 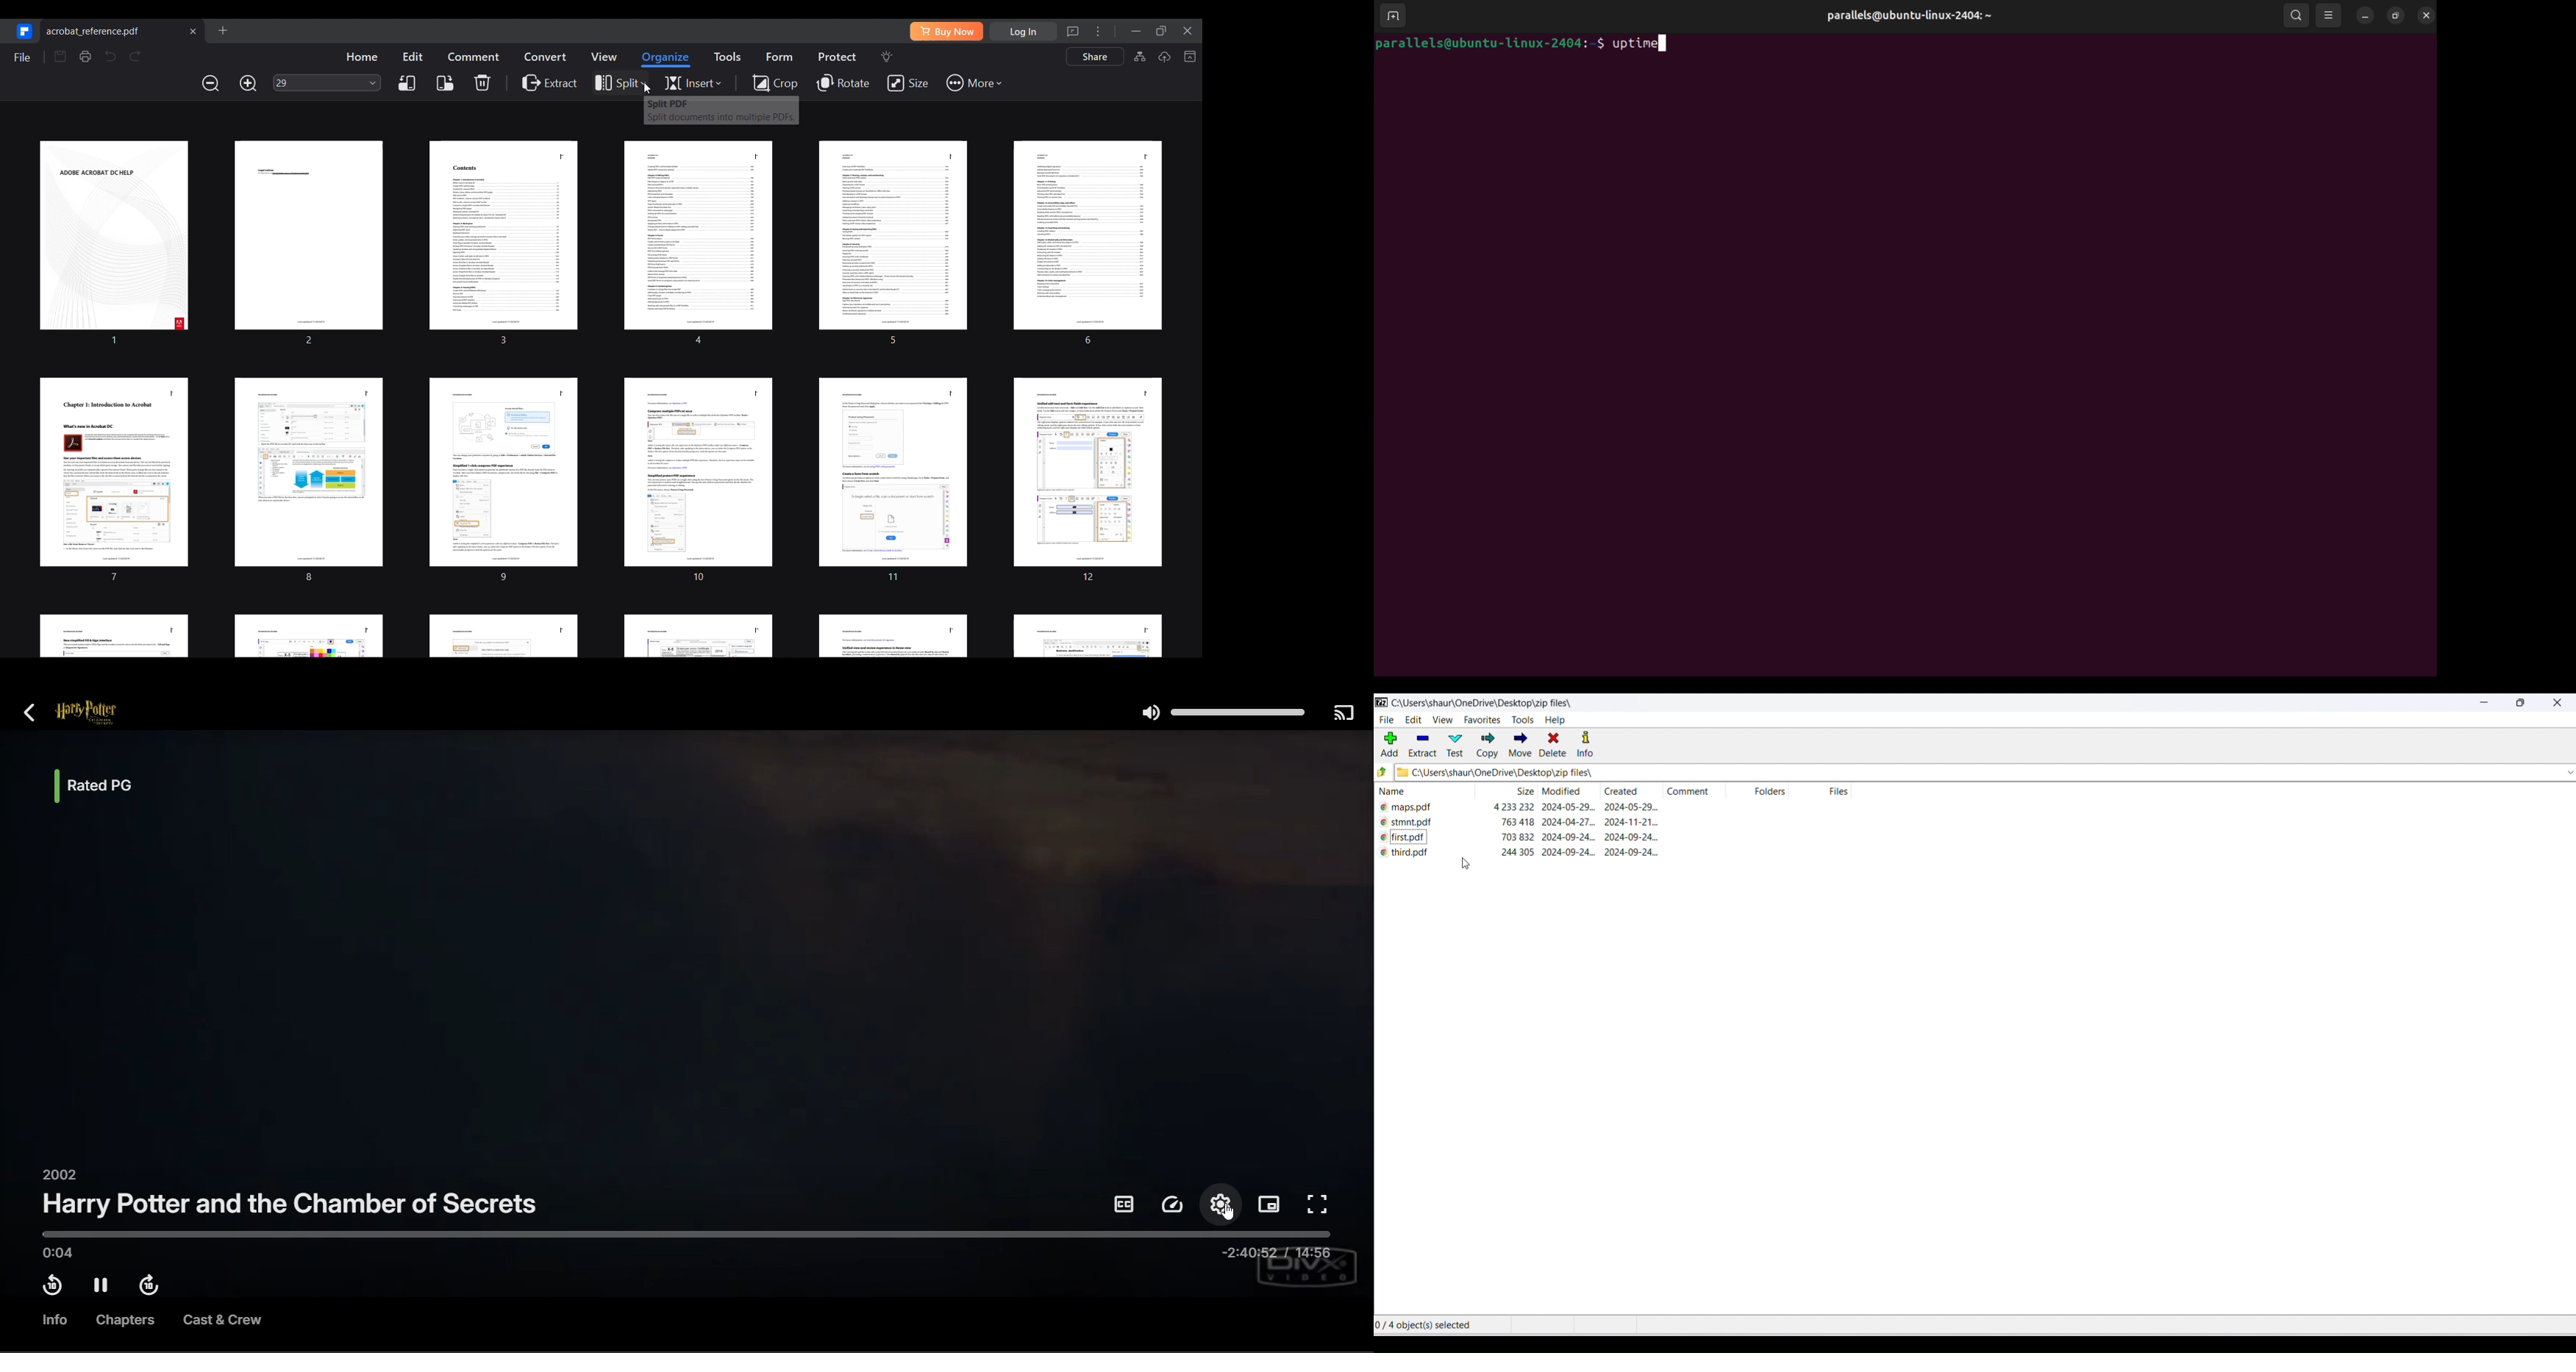 I want to click on Volume, so click(x=1219, y=713).